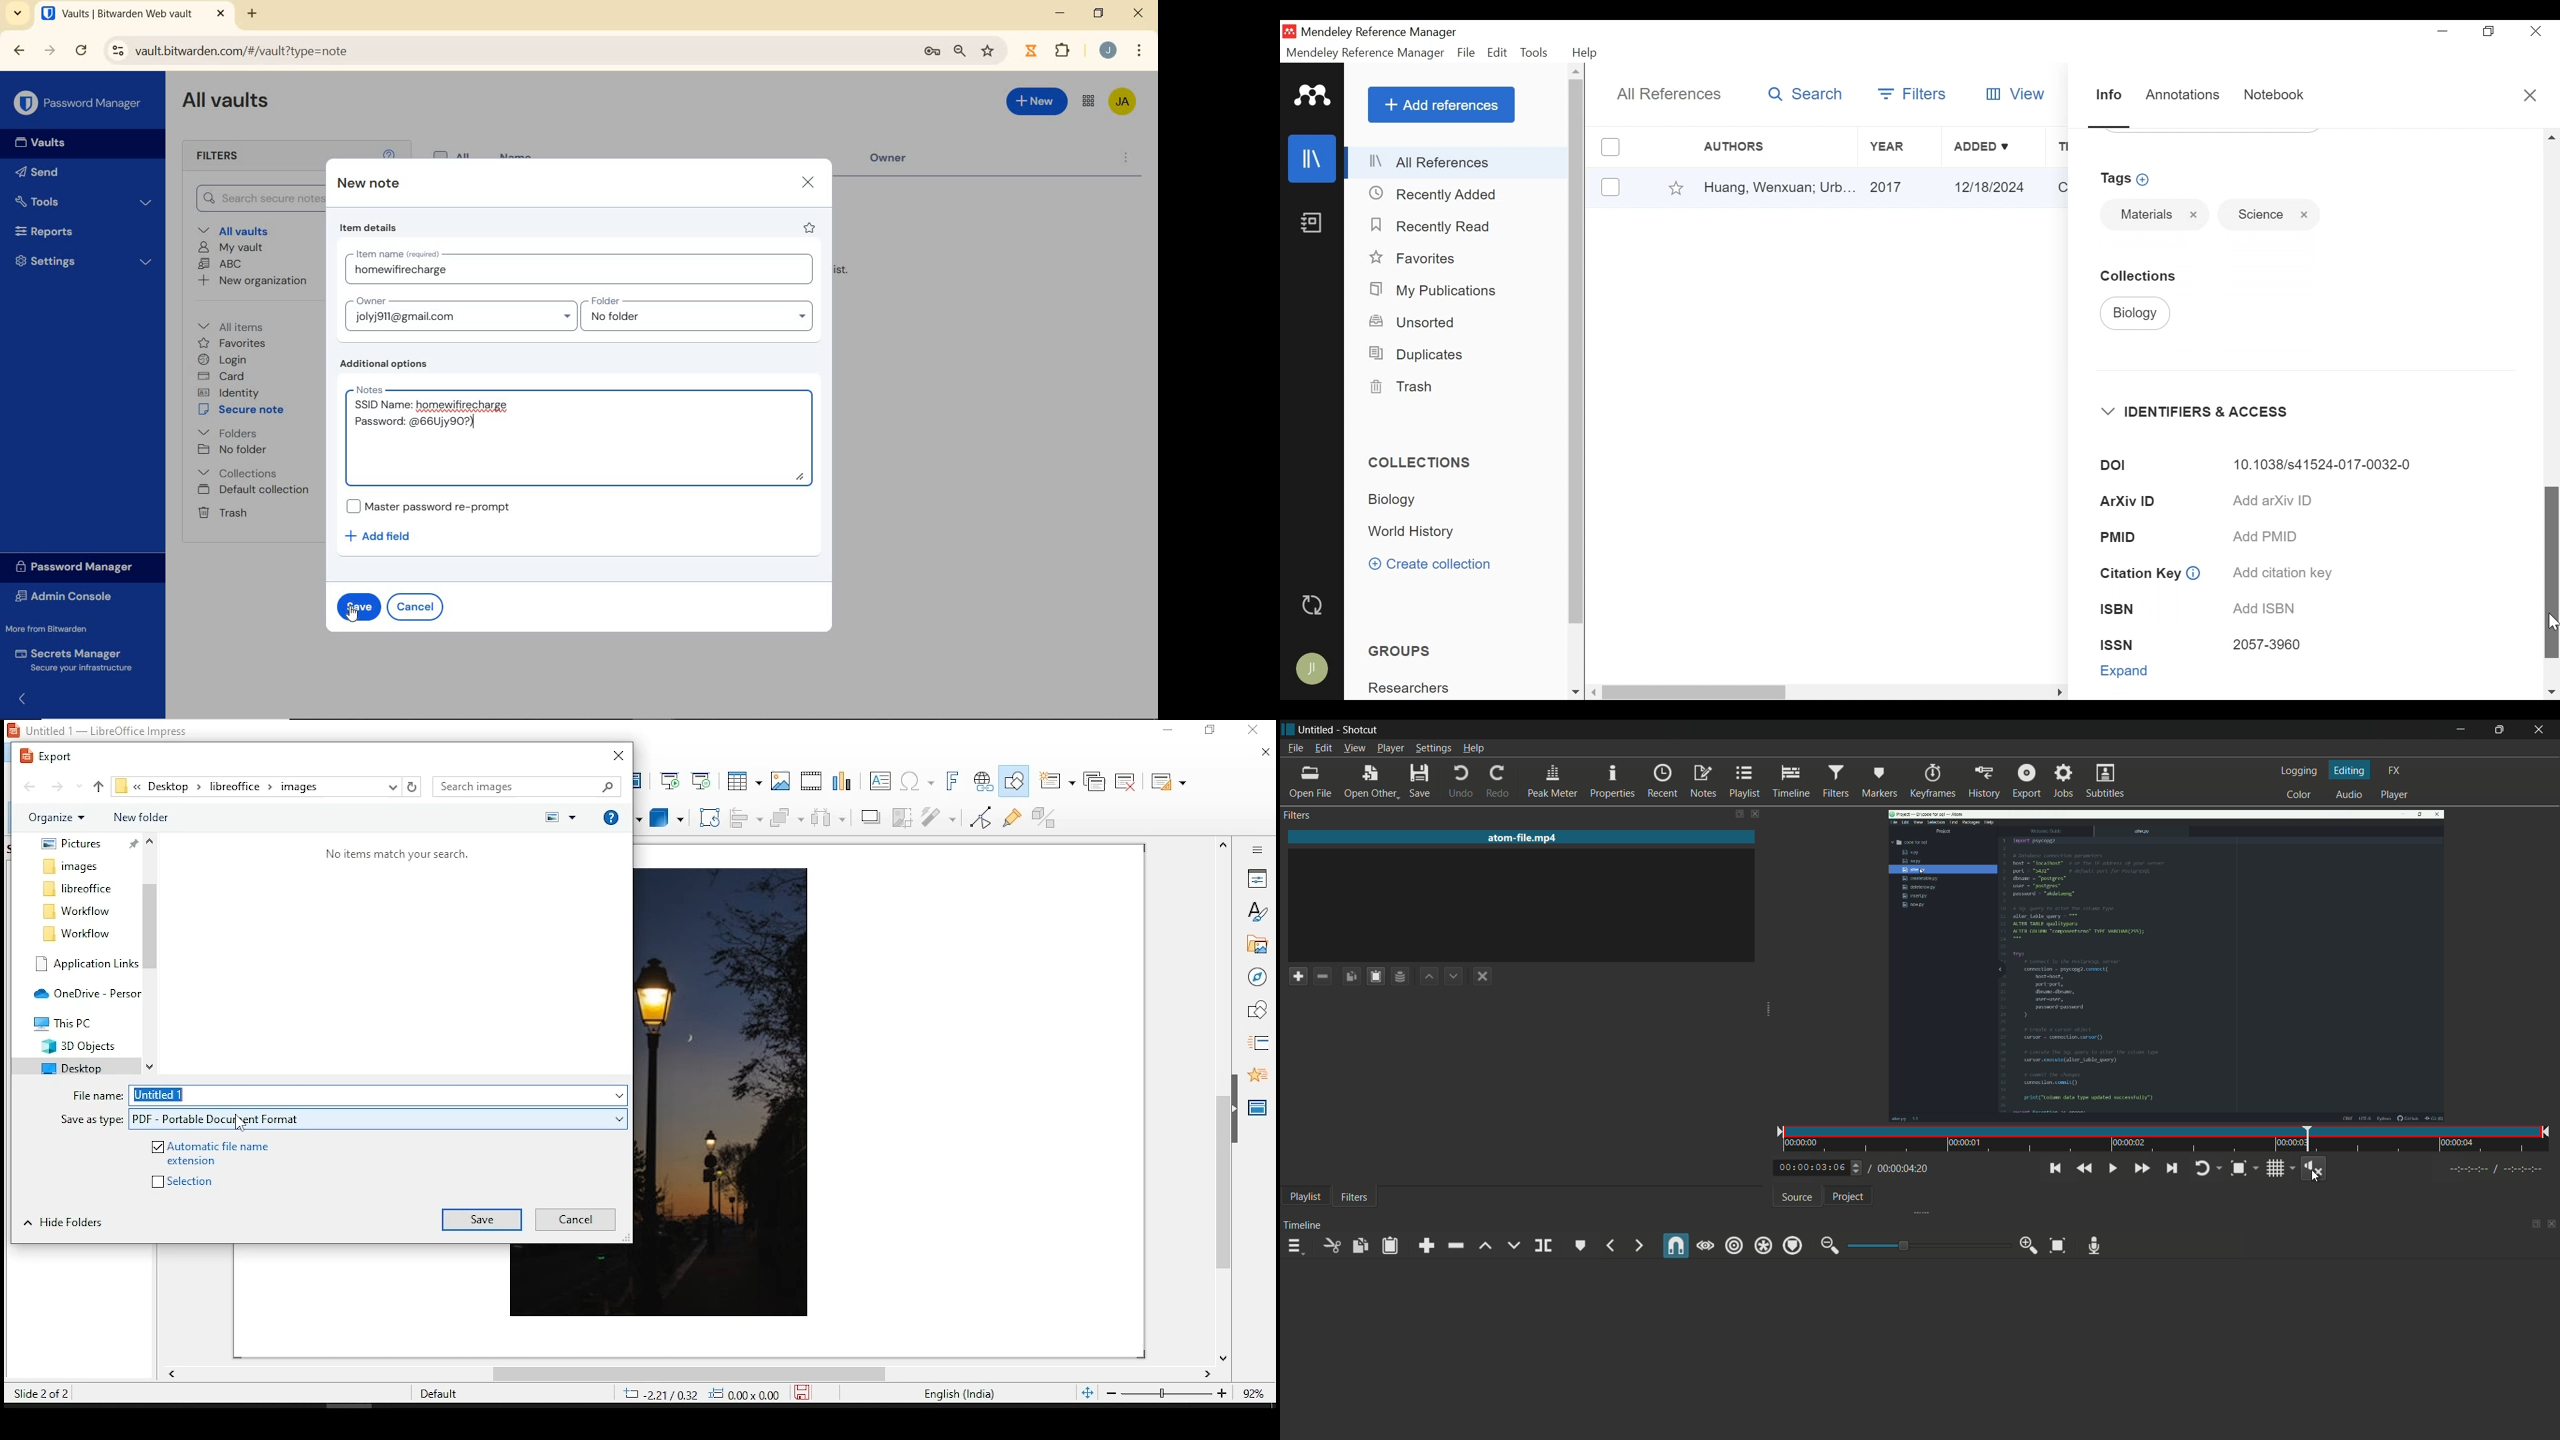 The height and width of the screenshot is (1456, 2576). What do you see at coordinates (222, 512) in the screenshot?
I see `Trash` at bounding box center [222, 512].